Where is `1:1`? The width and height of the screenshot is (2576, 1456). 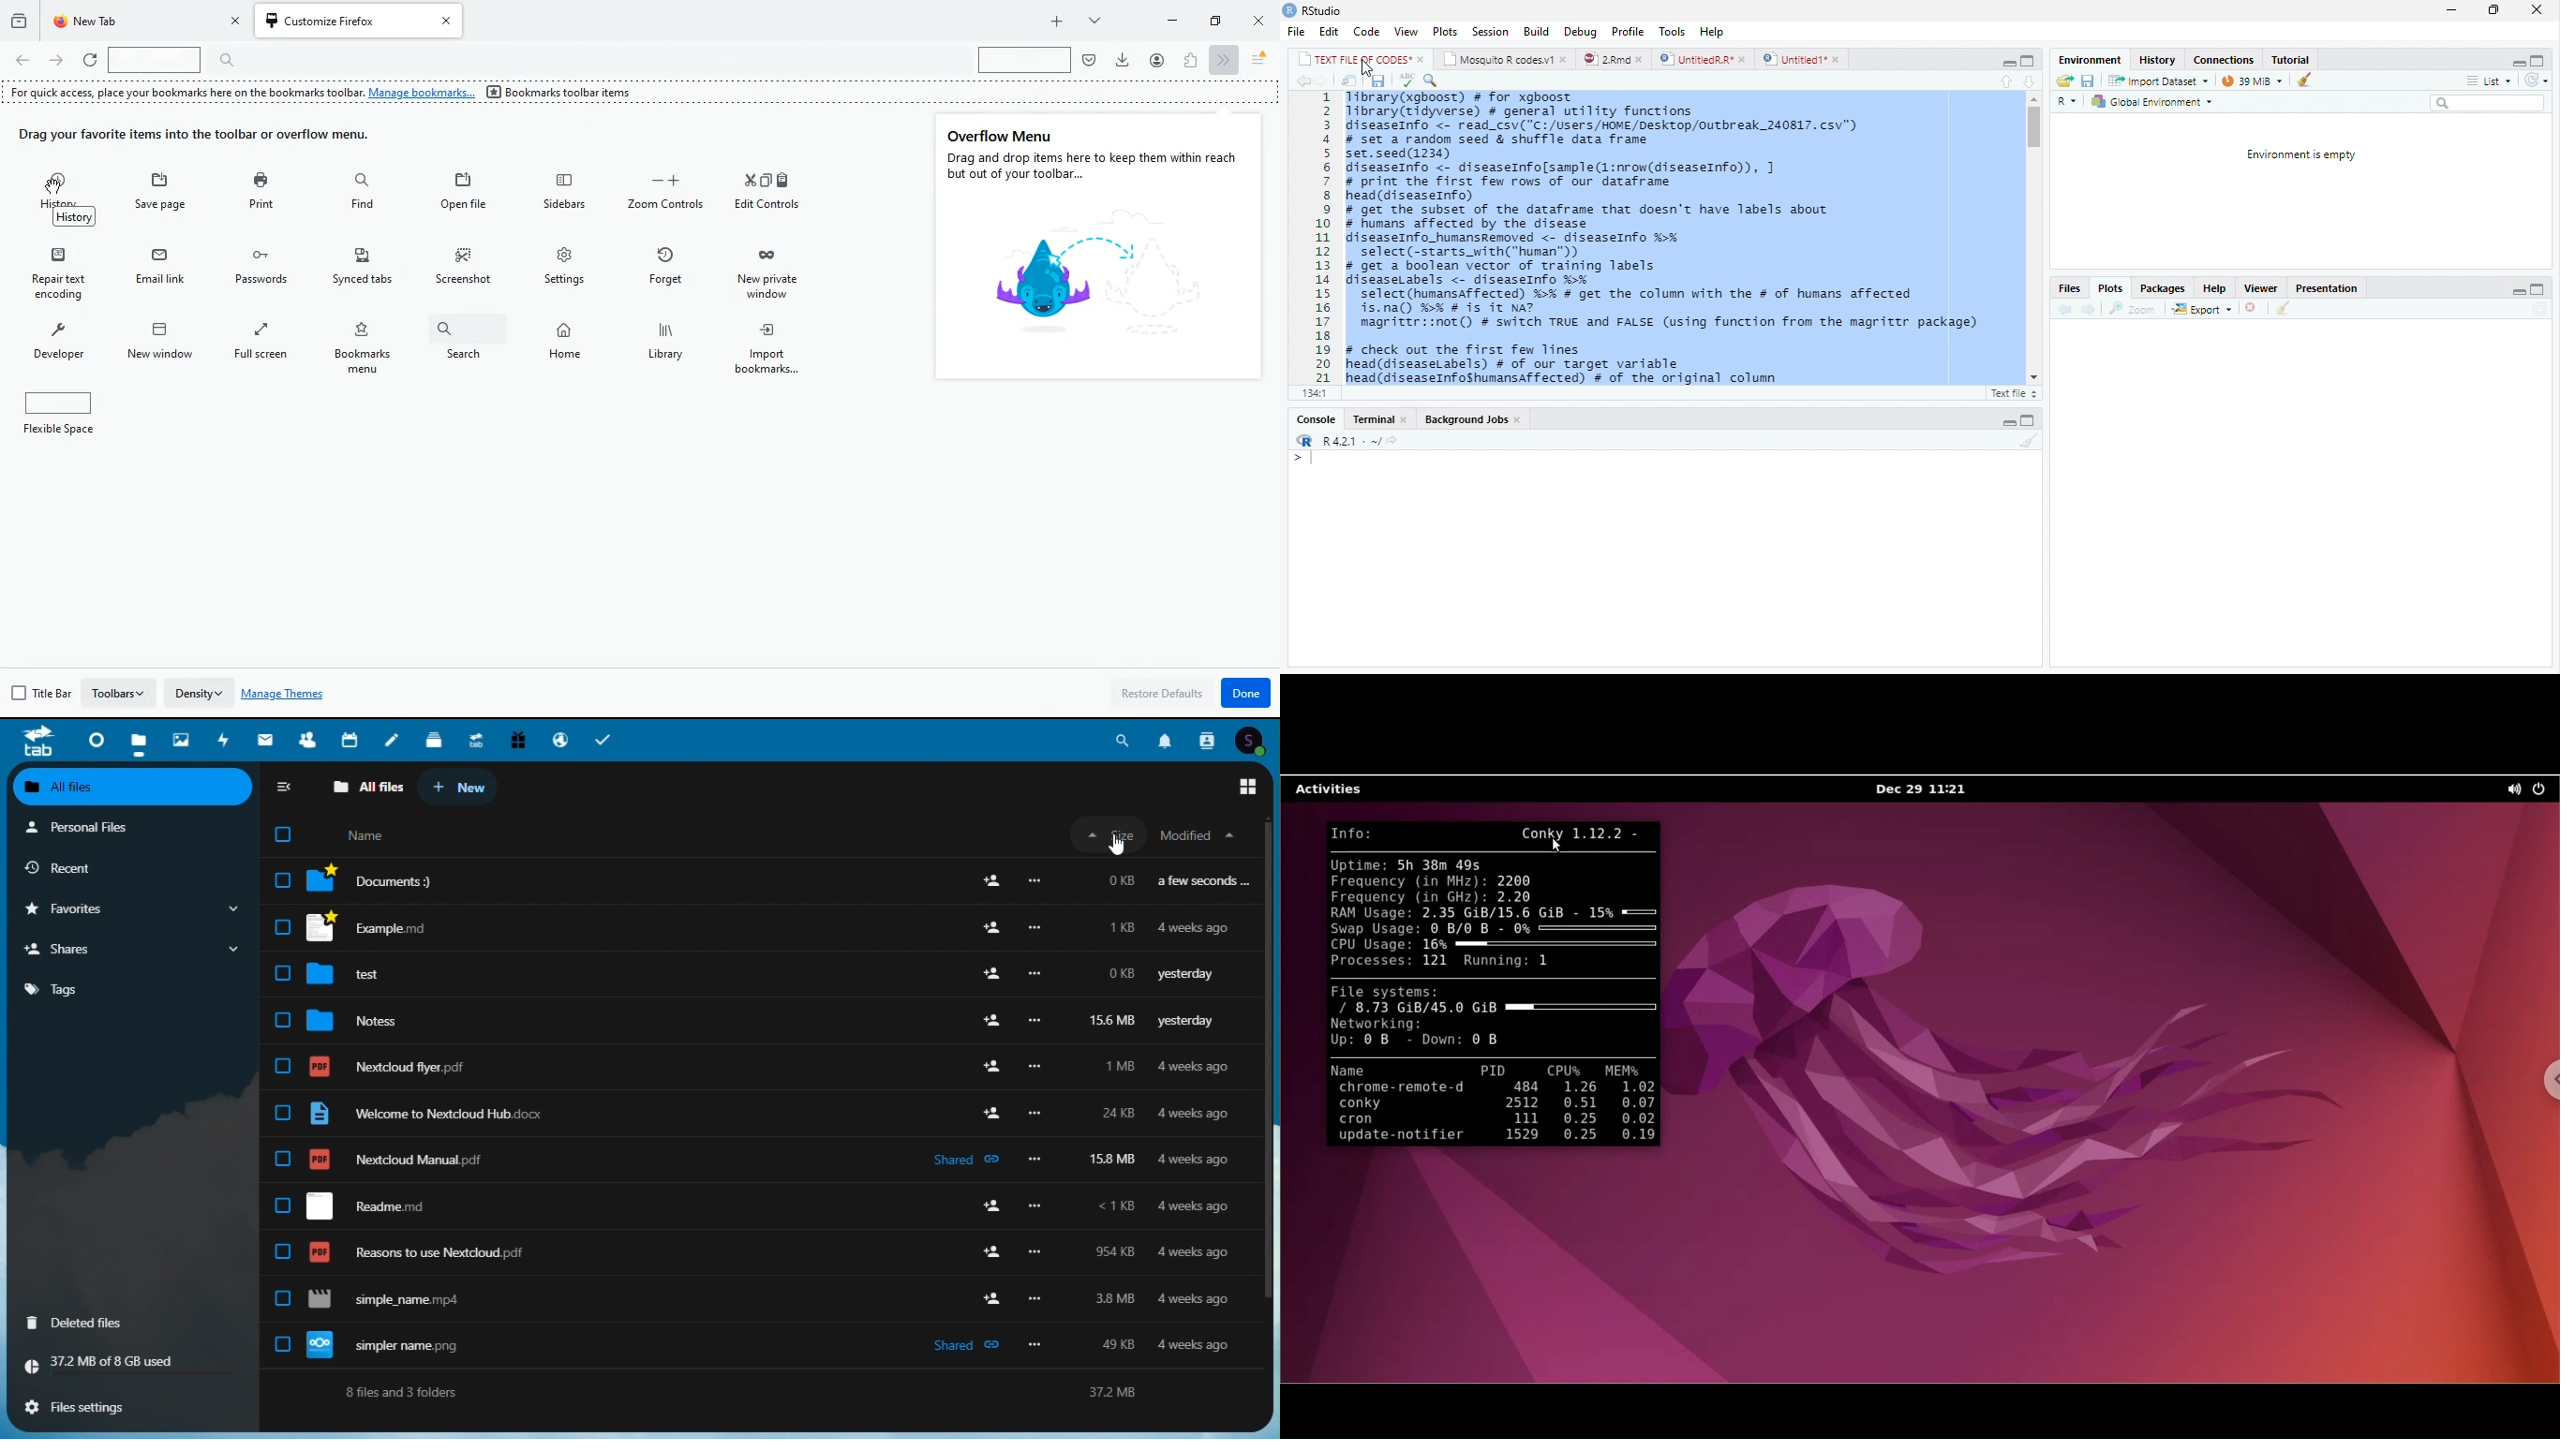
1:1 is located at coordinates (1316, 393).